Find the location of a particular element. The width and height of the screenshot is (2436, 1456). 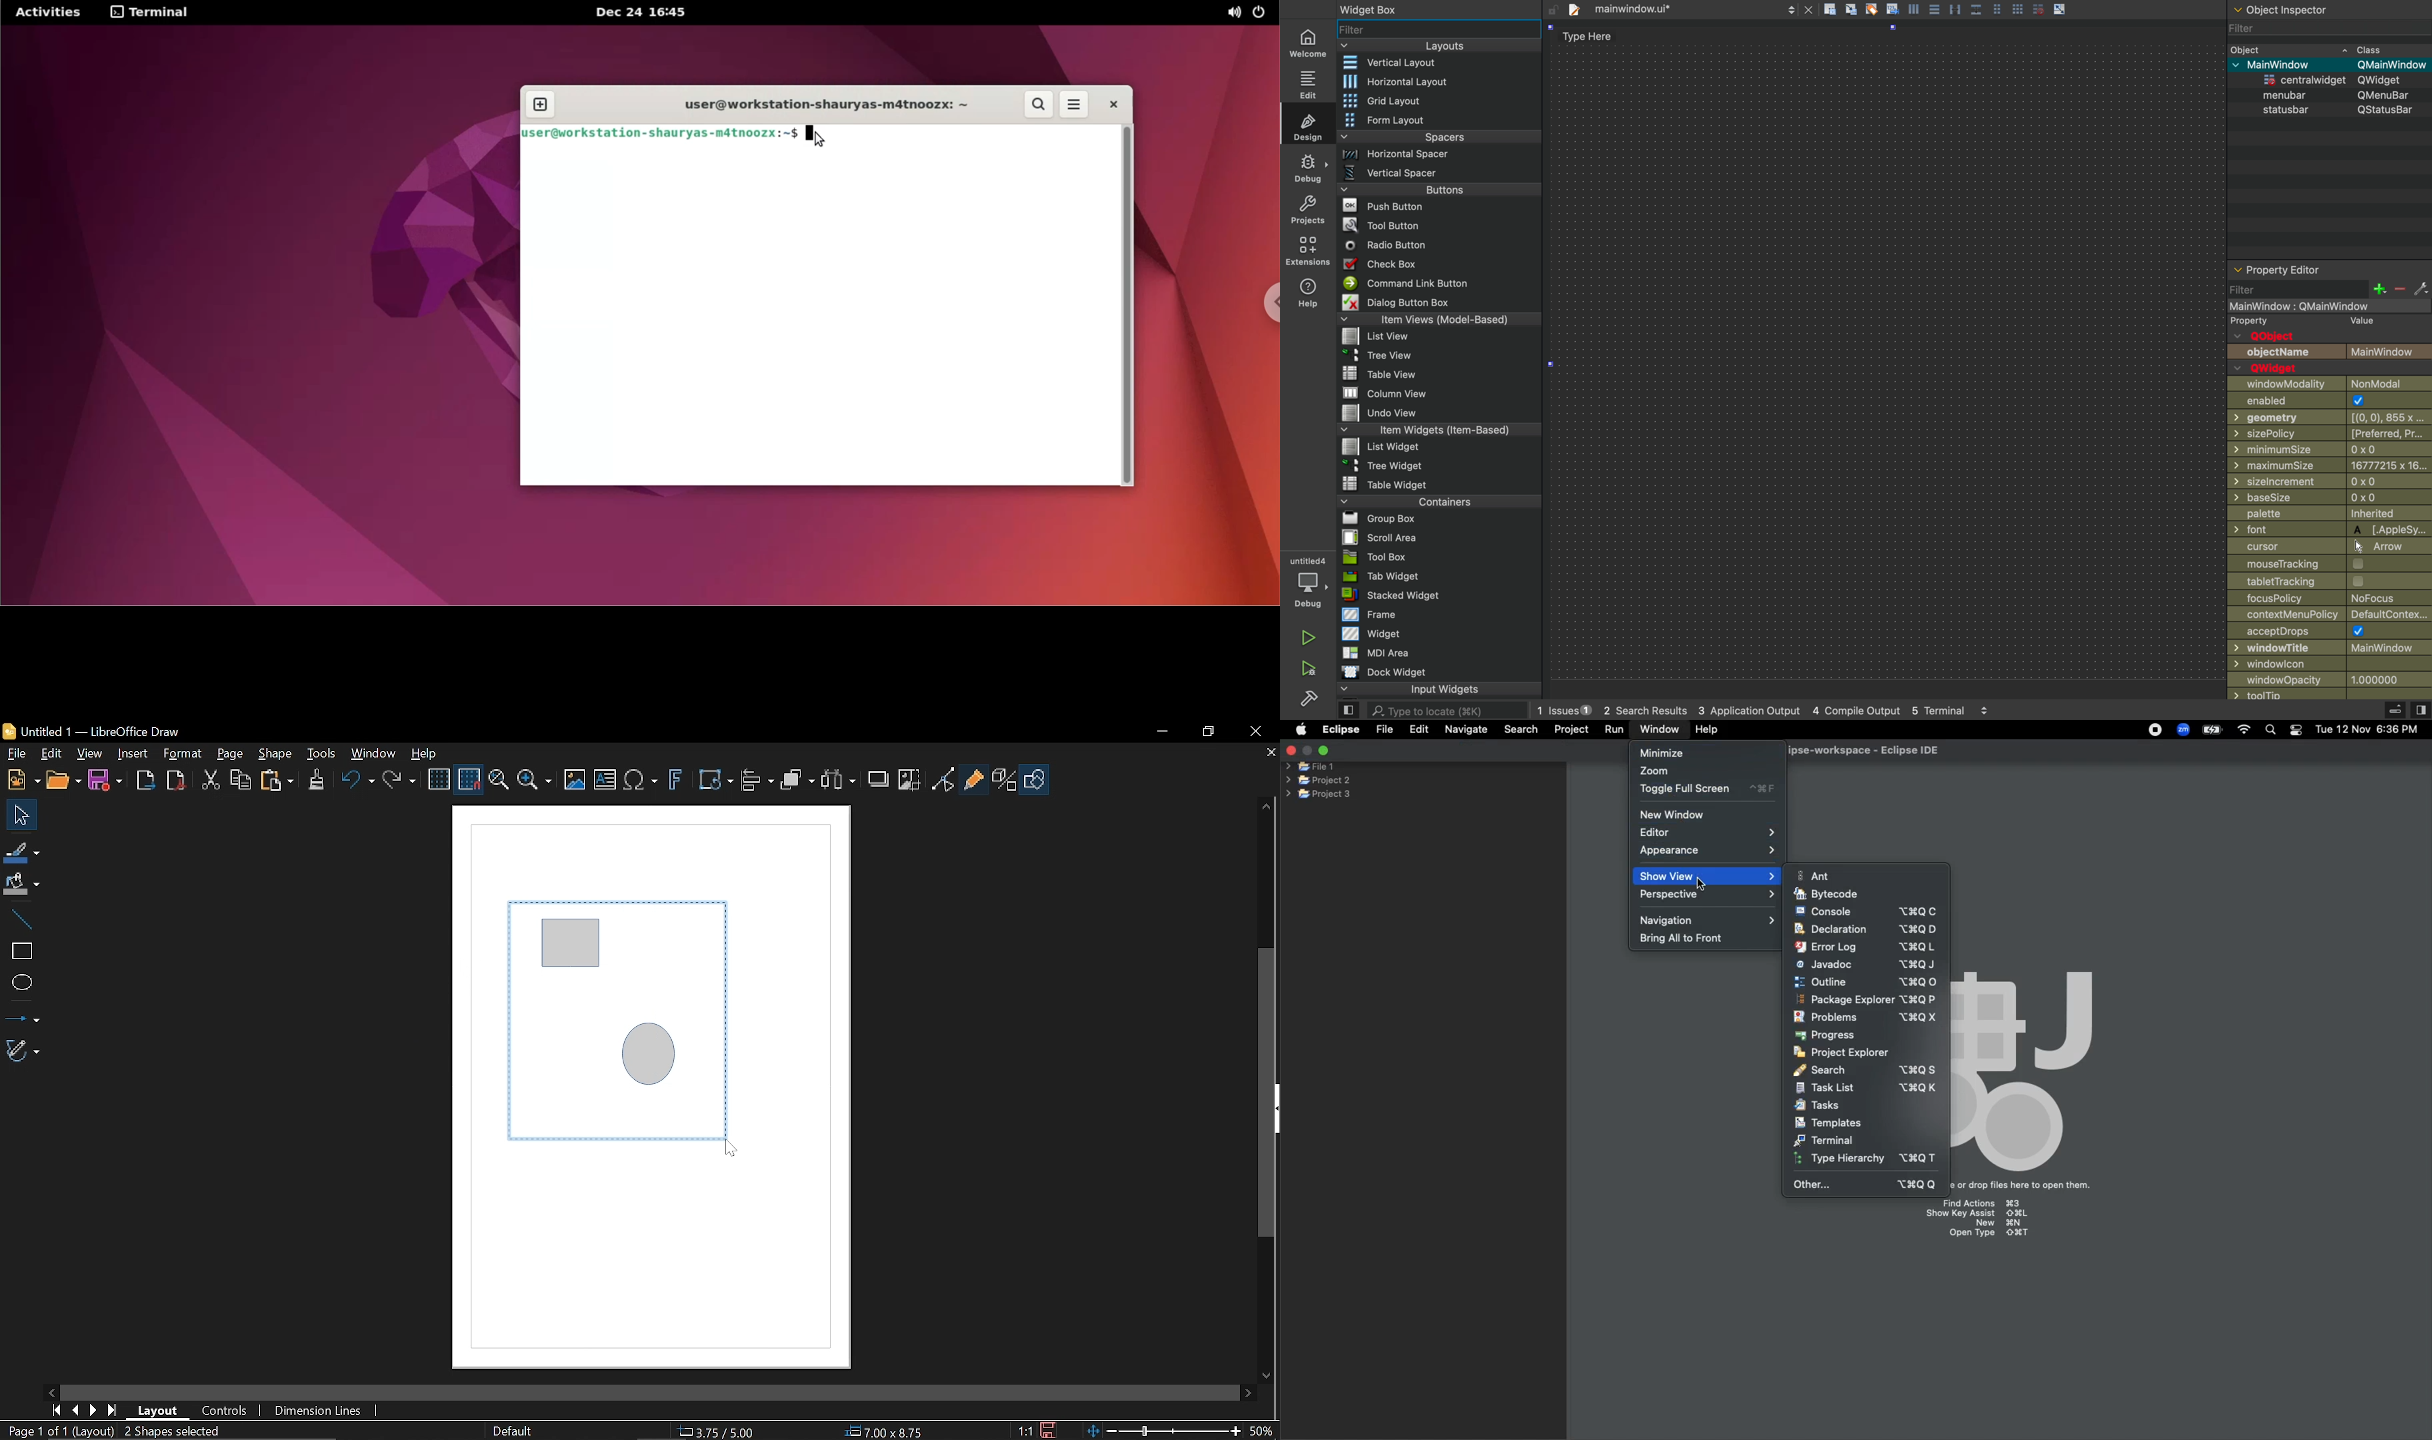

filter is located at coordinates (2330, 290).